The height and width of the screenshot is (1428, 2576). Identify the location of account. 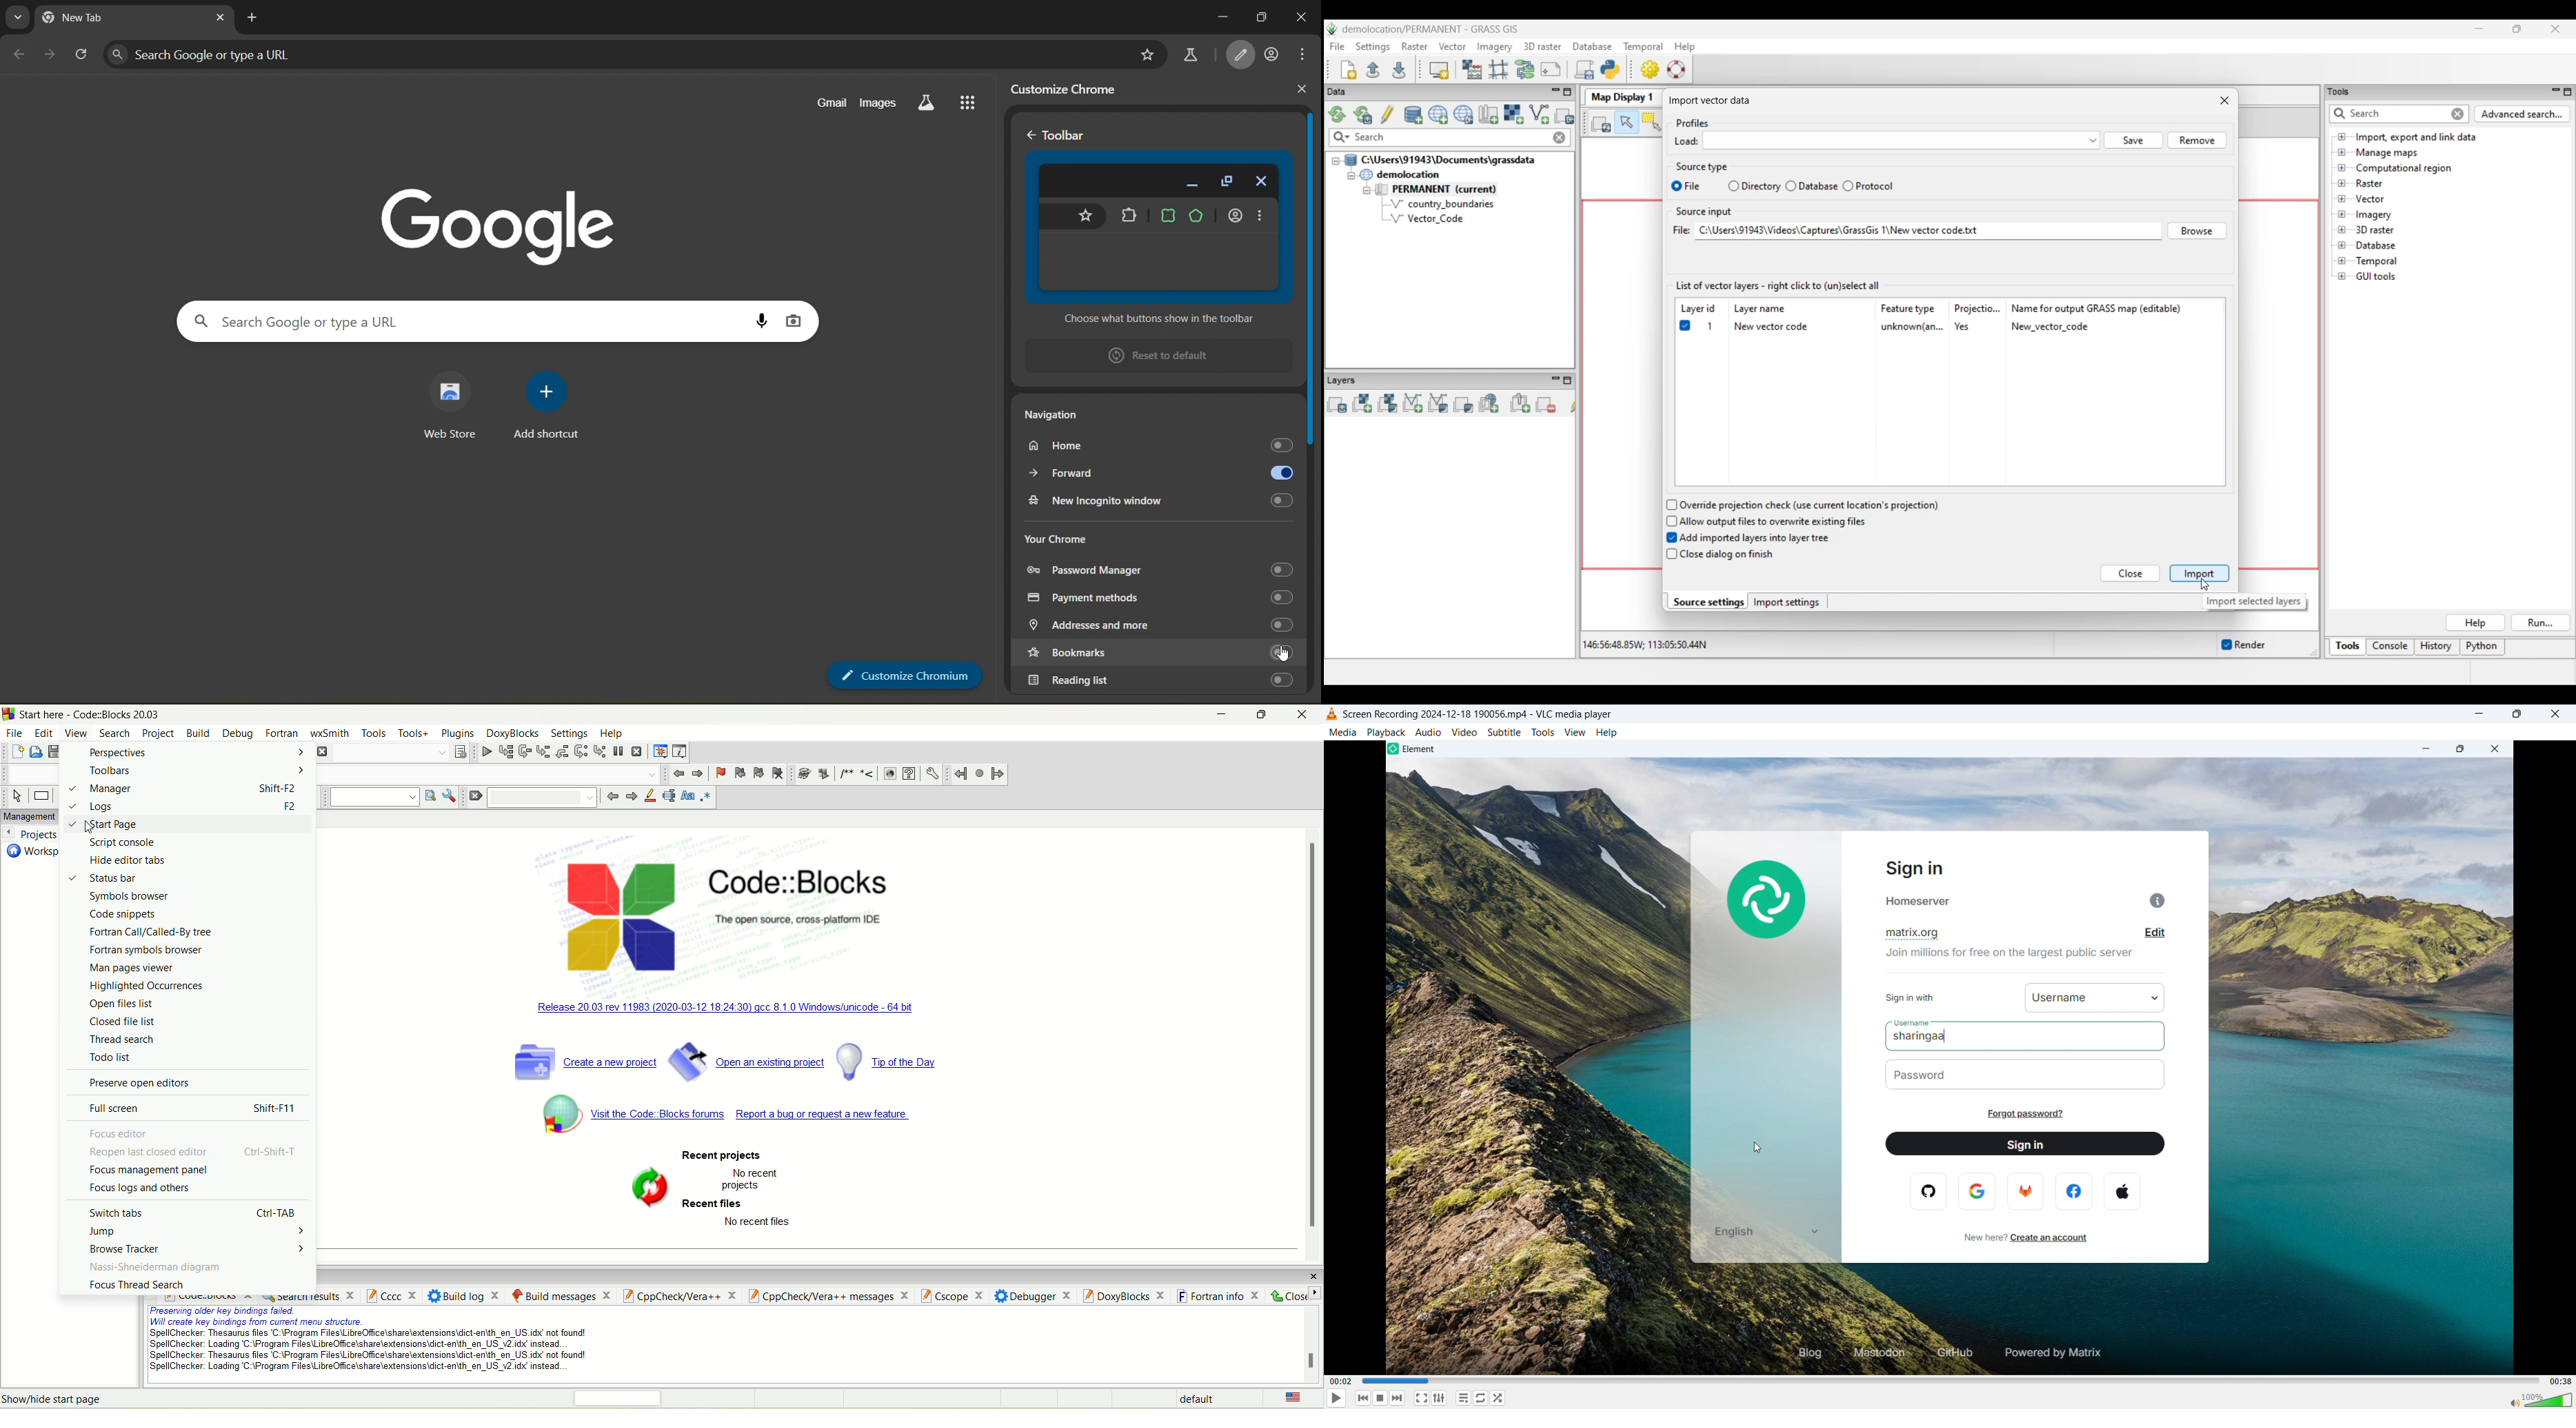
(1272, 55).